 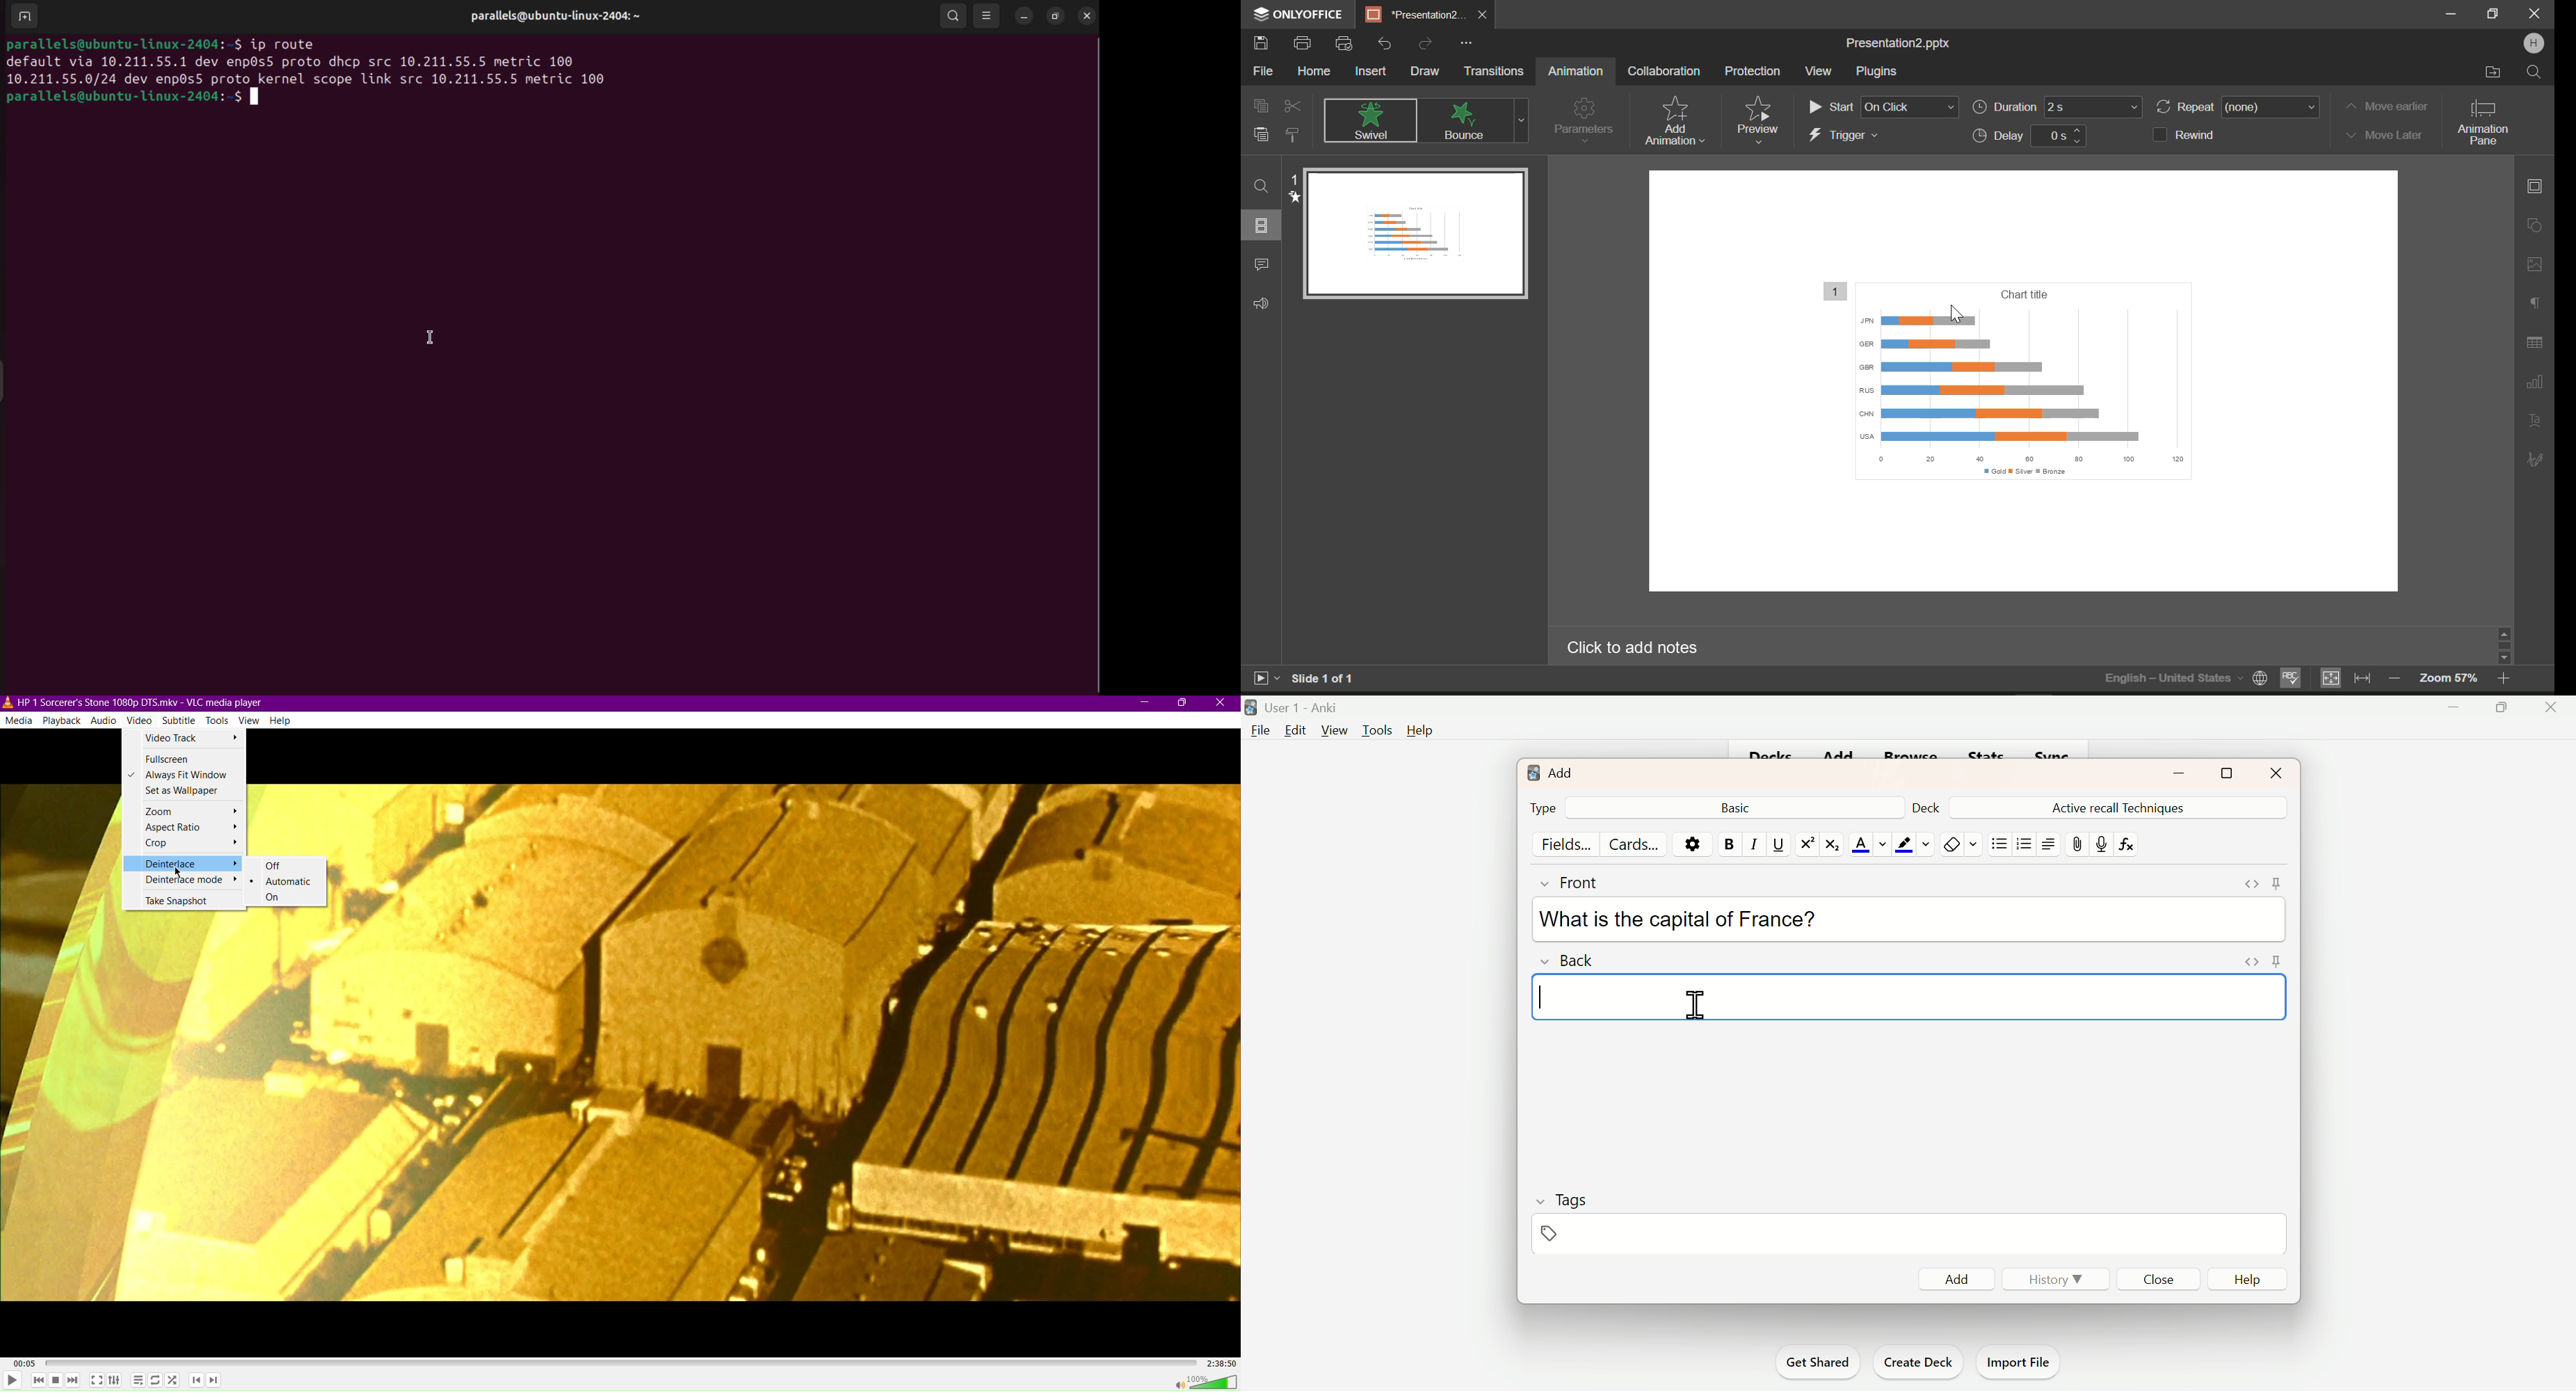 I want to click on Previous Chapter, so click(x=197, y=1381).